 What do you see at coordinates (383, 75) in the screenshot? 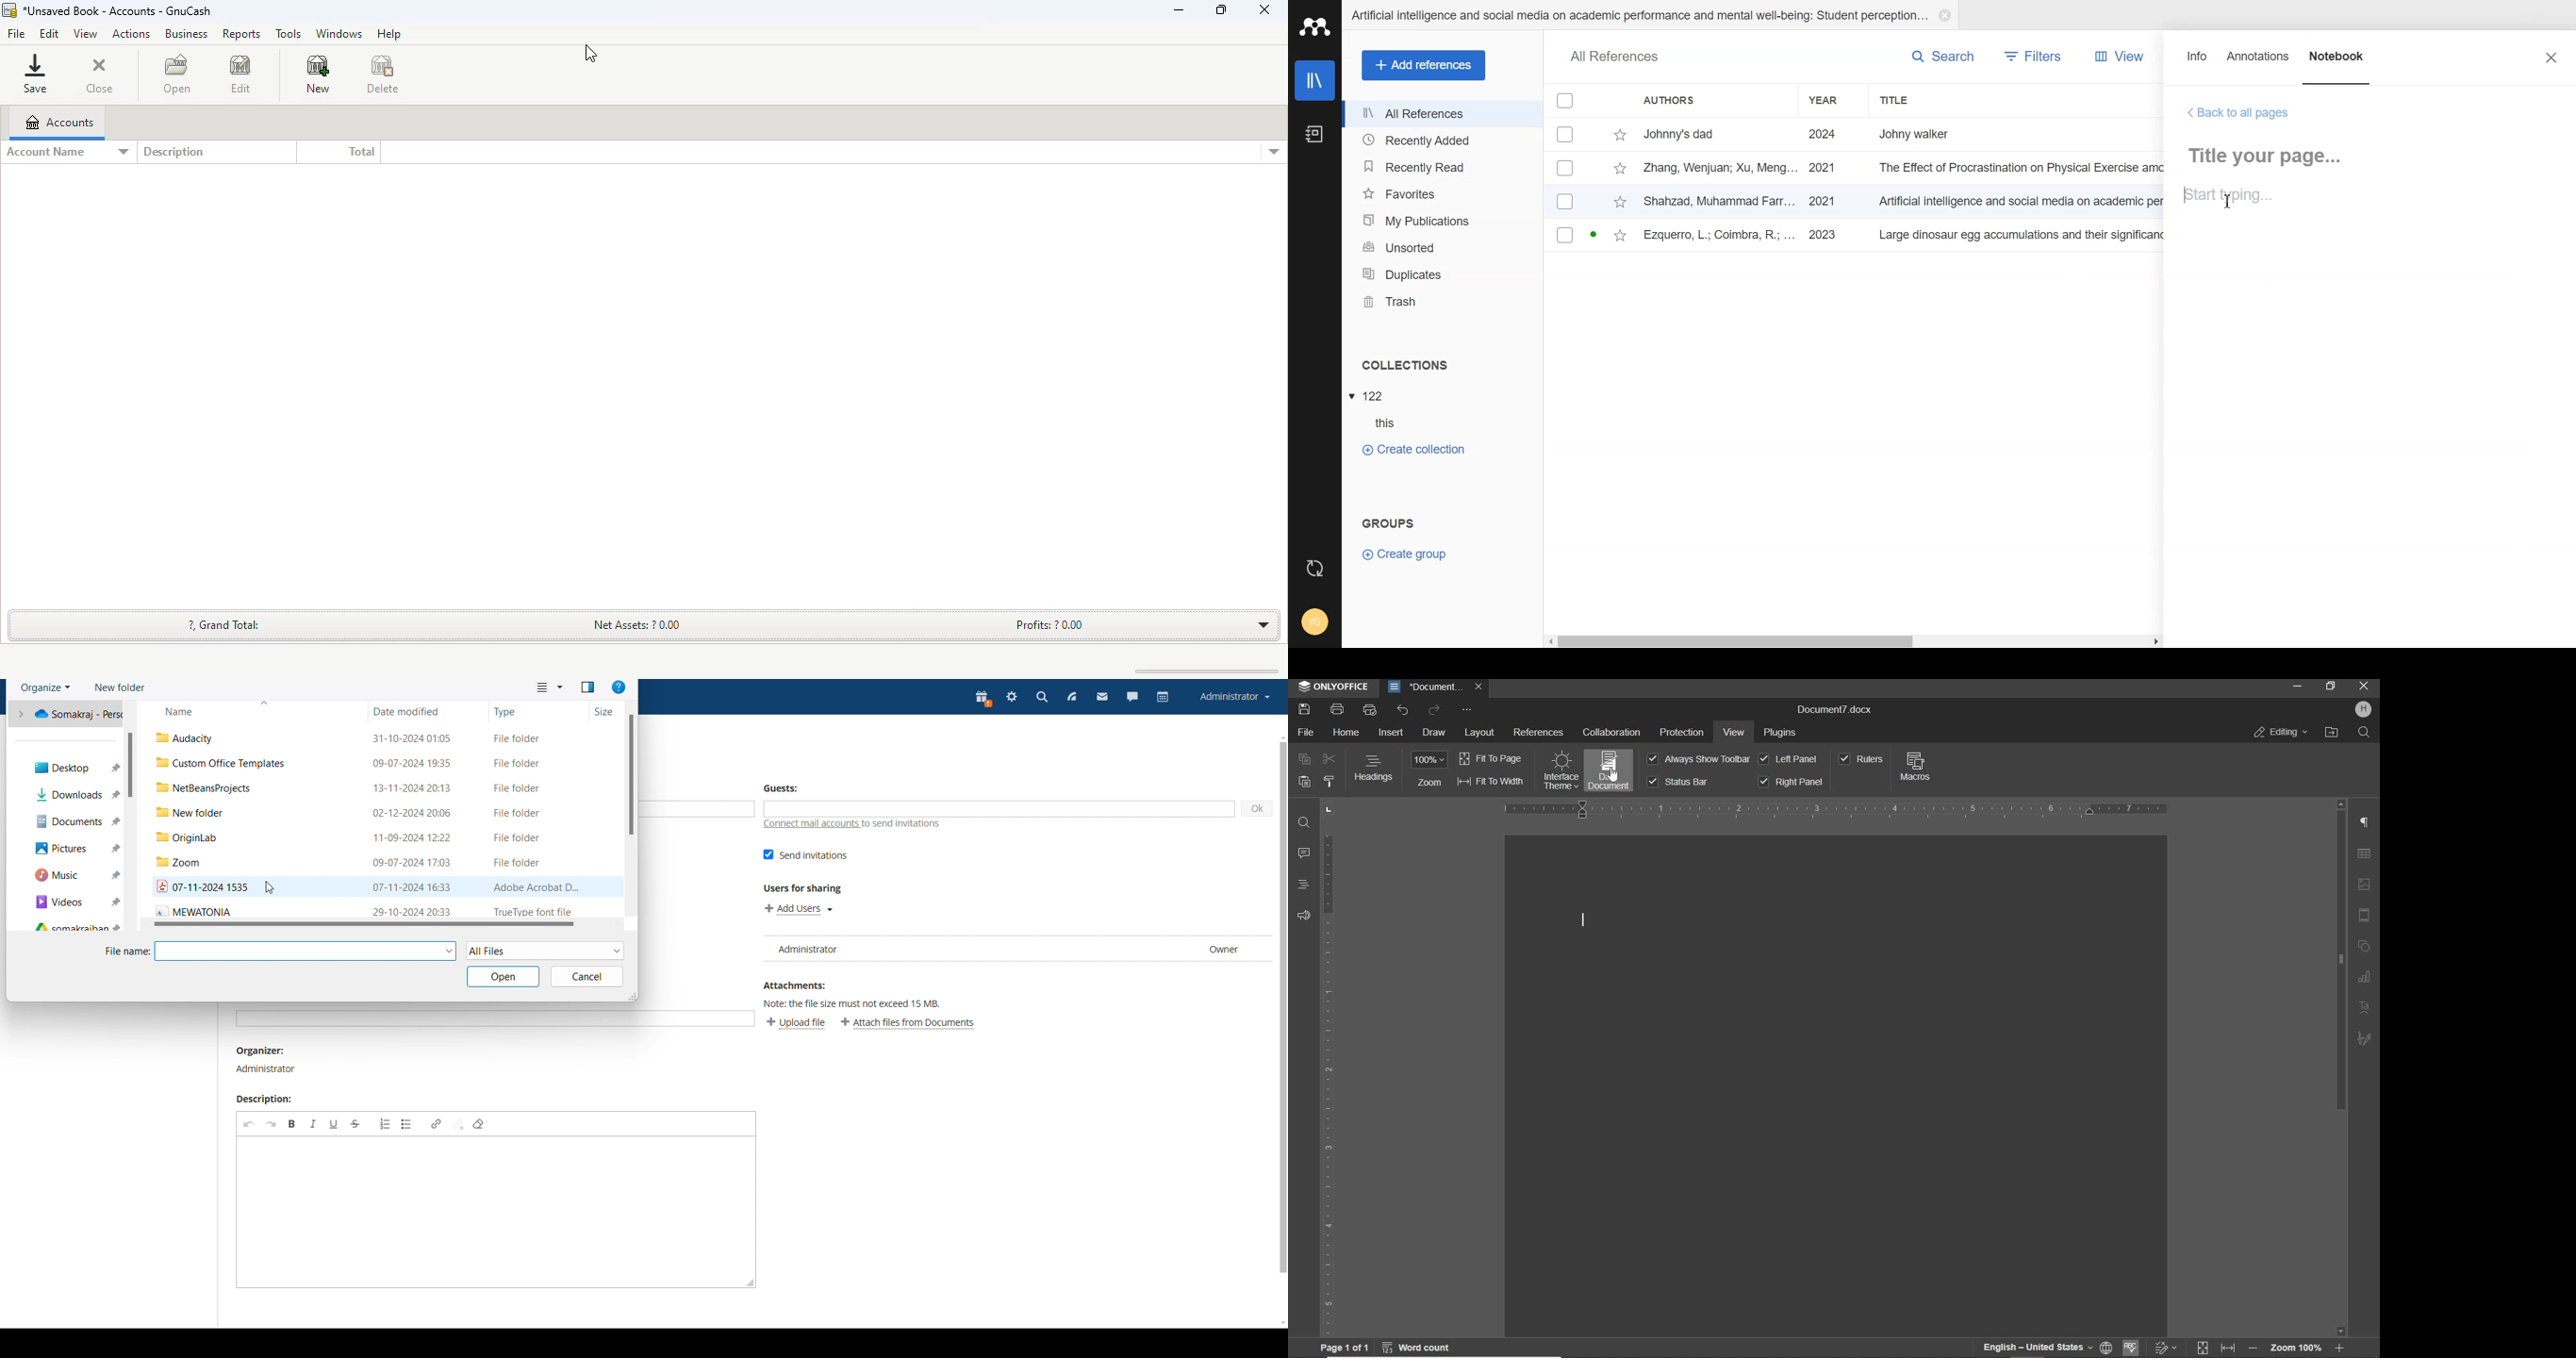
I see `delete` at bounding box center [383, 75].